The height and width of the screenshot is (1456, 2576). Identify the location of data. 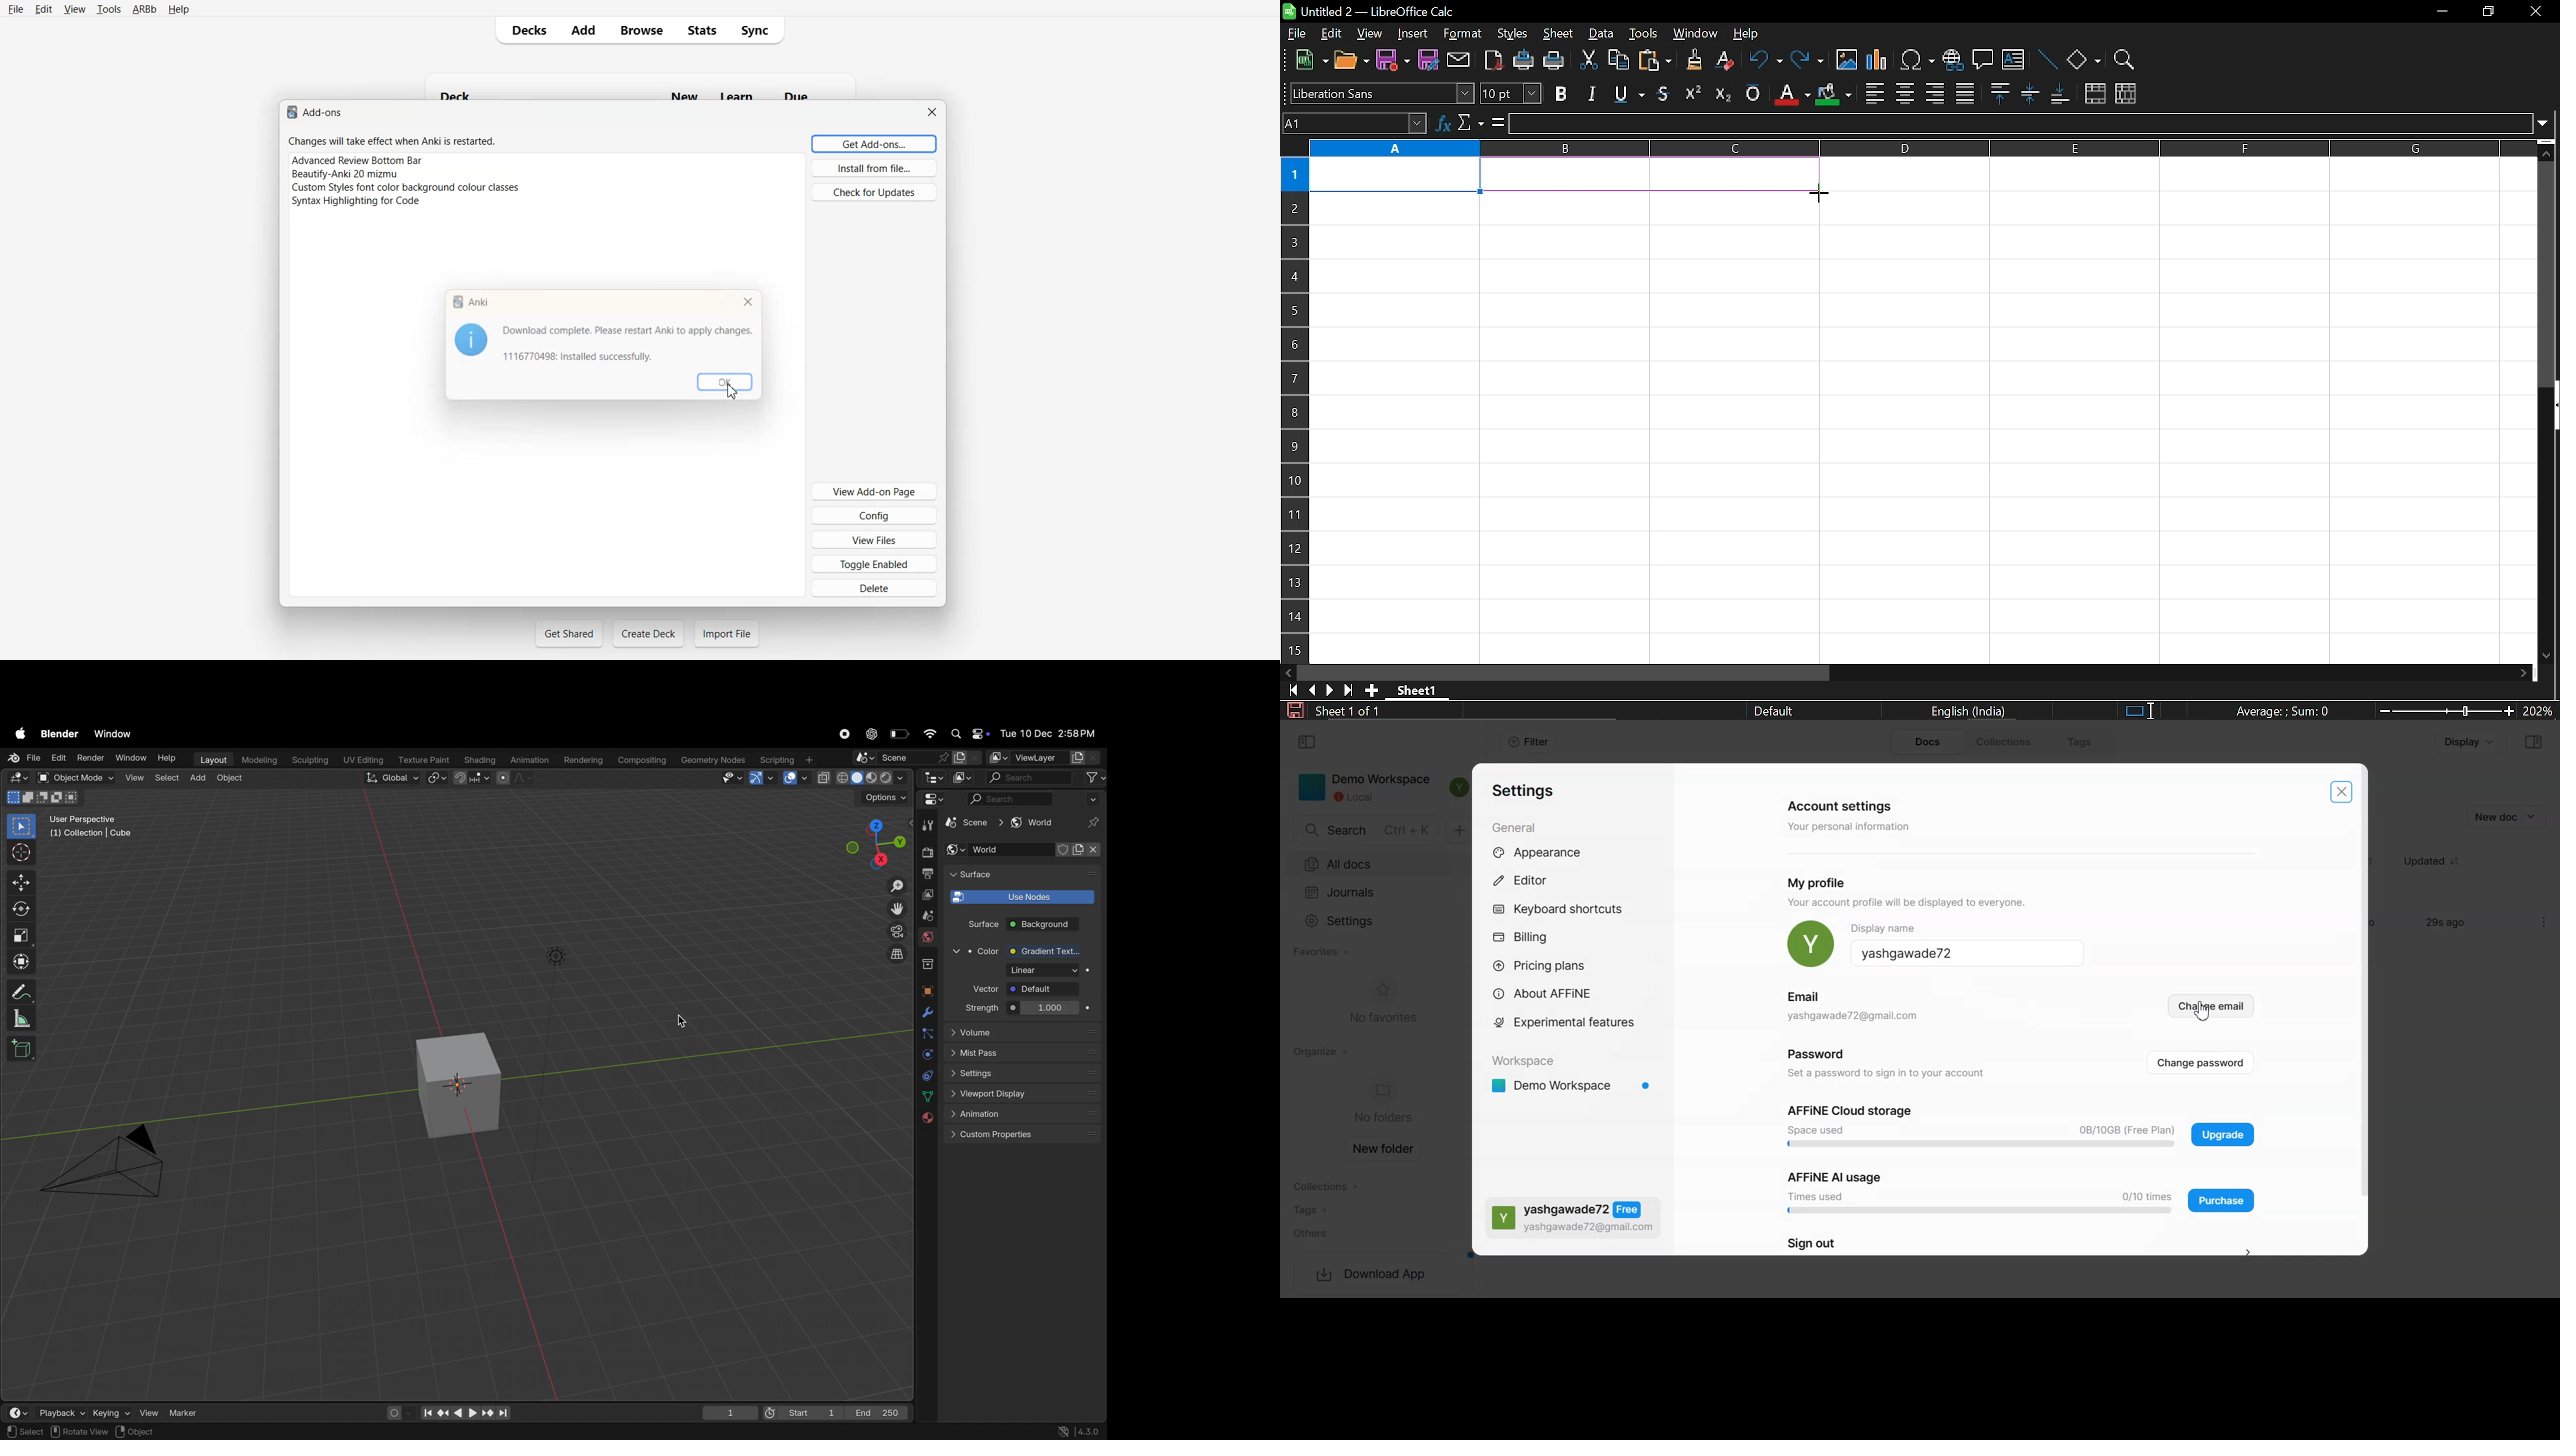
(1602, 35).